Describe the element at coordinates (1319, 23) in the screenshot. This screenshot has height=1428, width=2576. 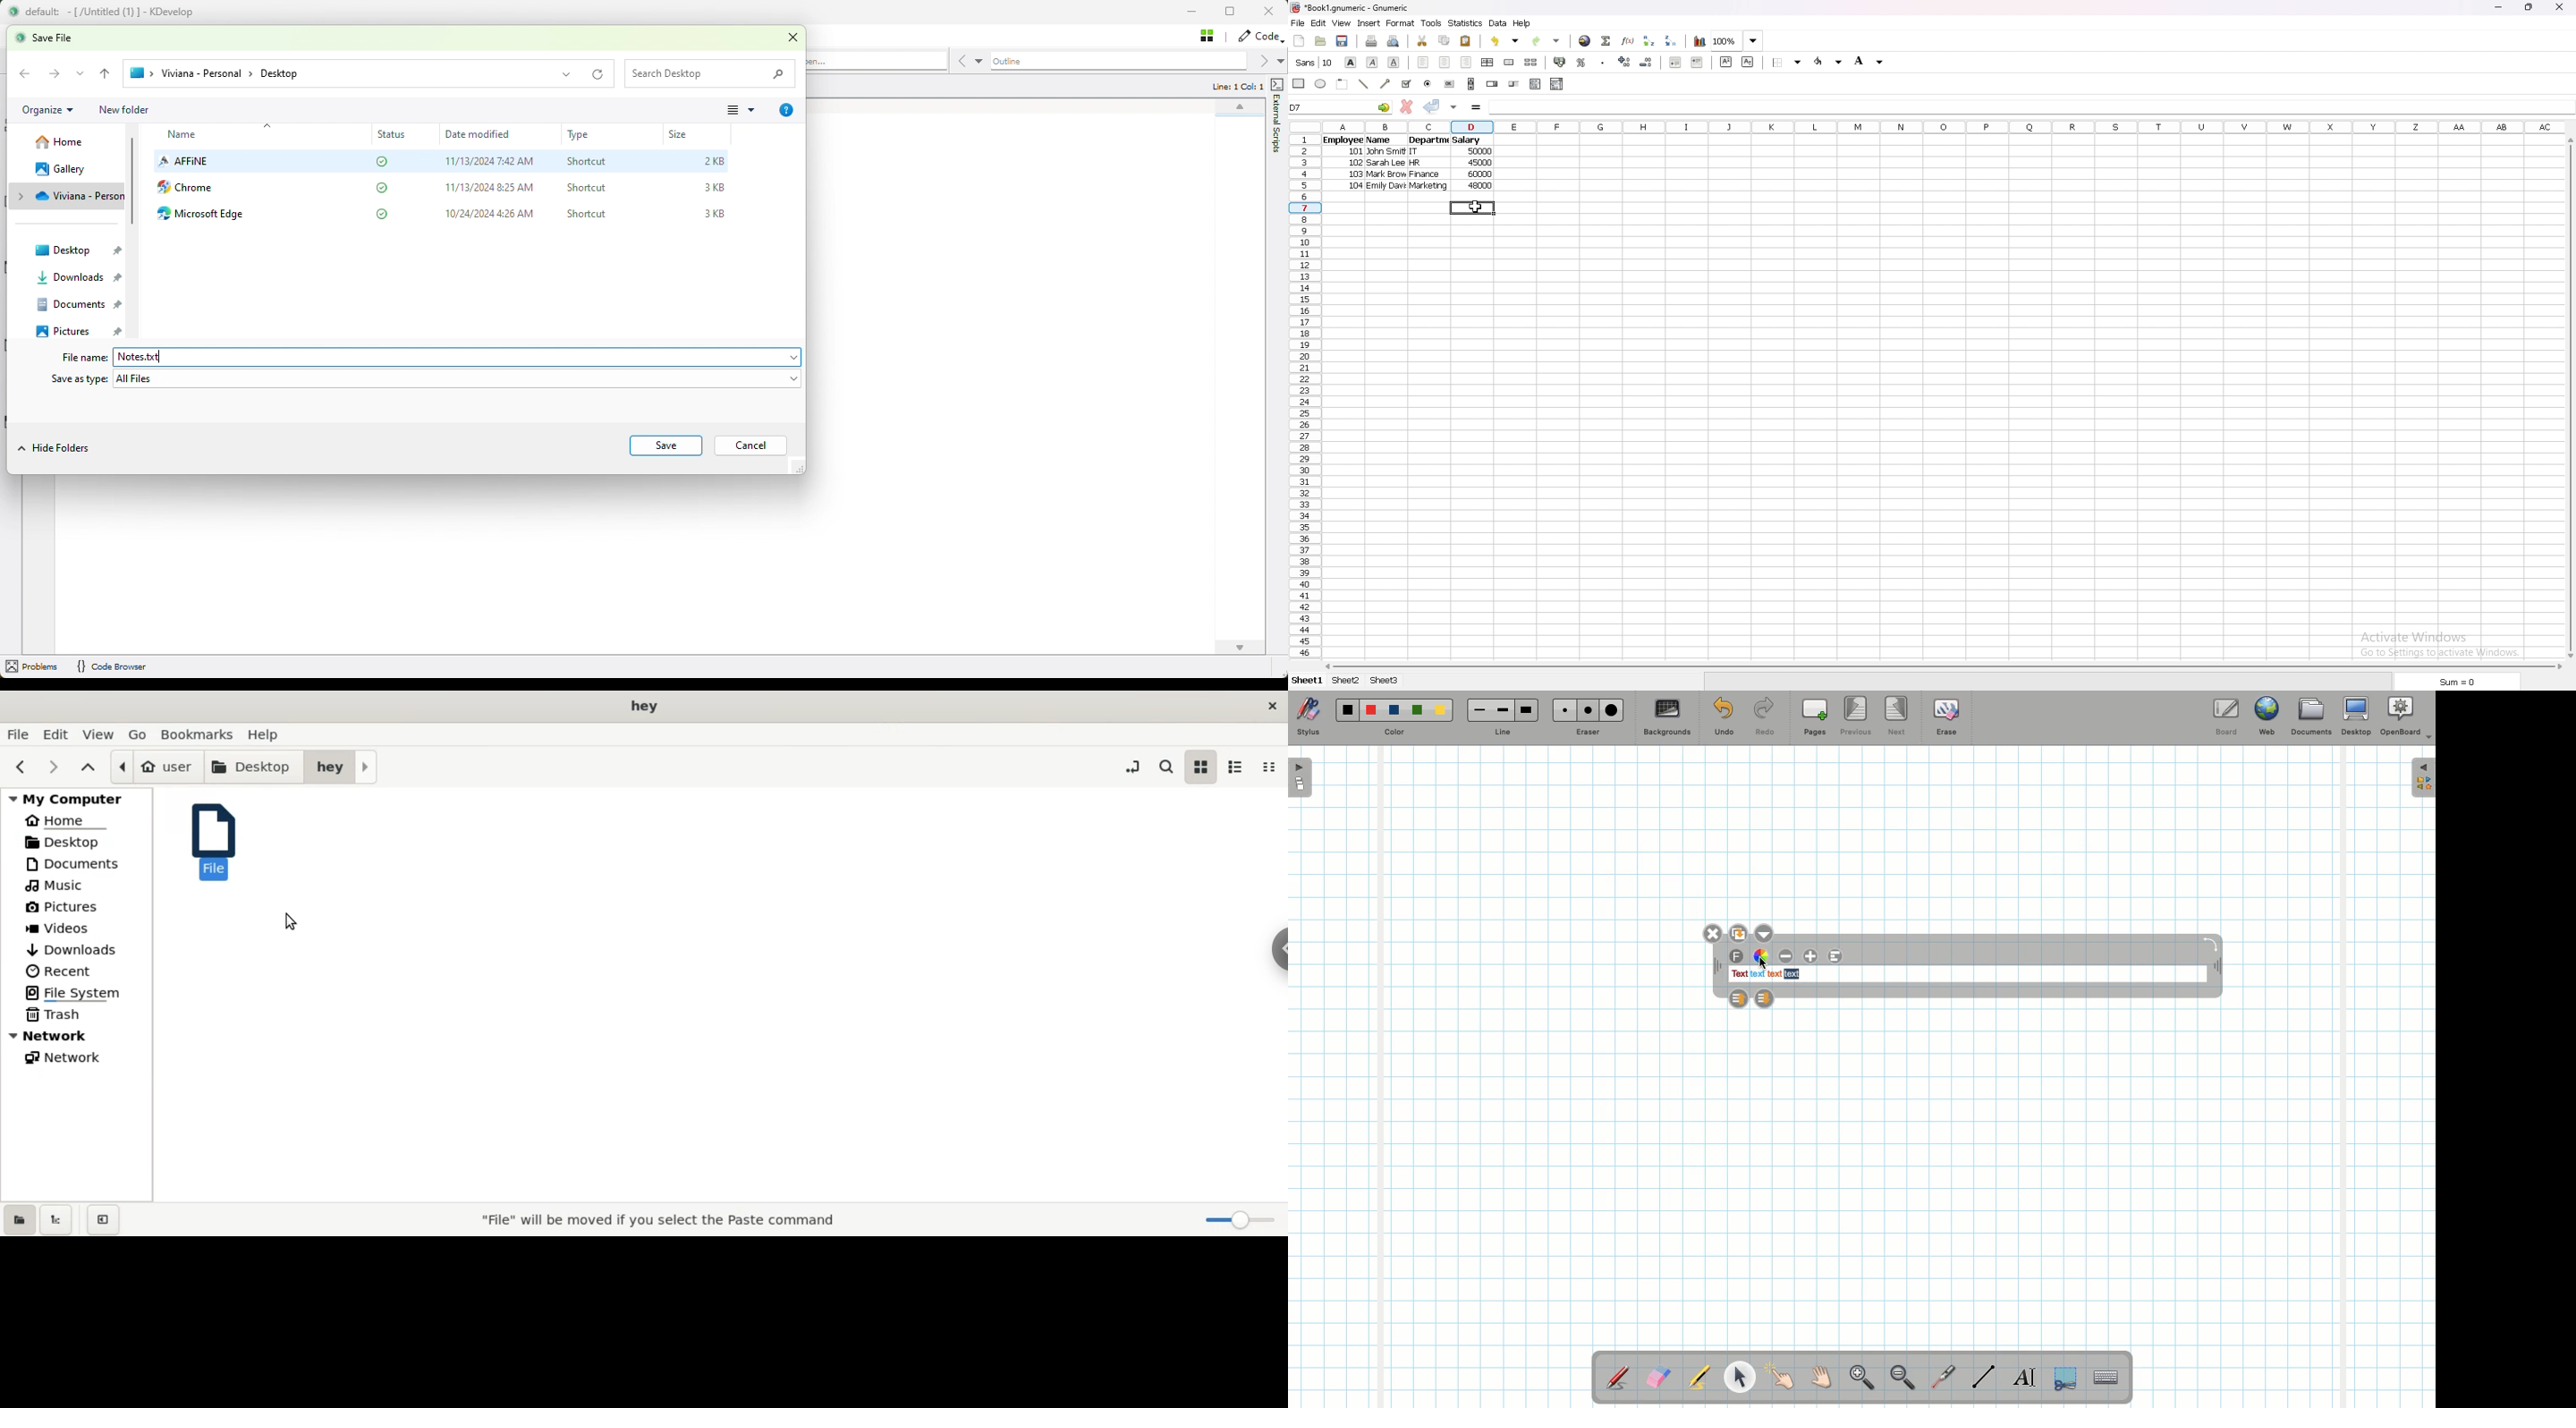
I see `edit` at that location.